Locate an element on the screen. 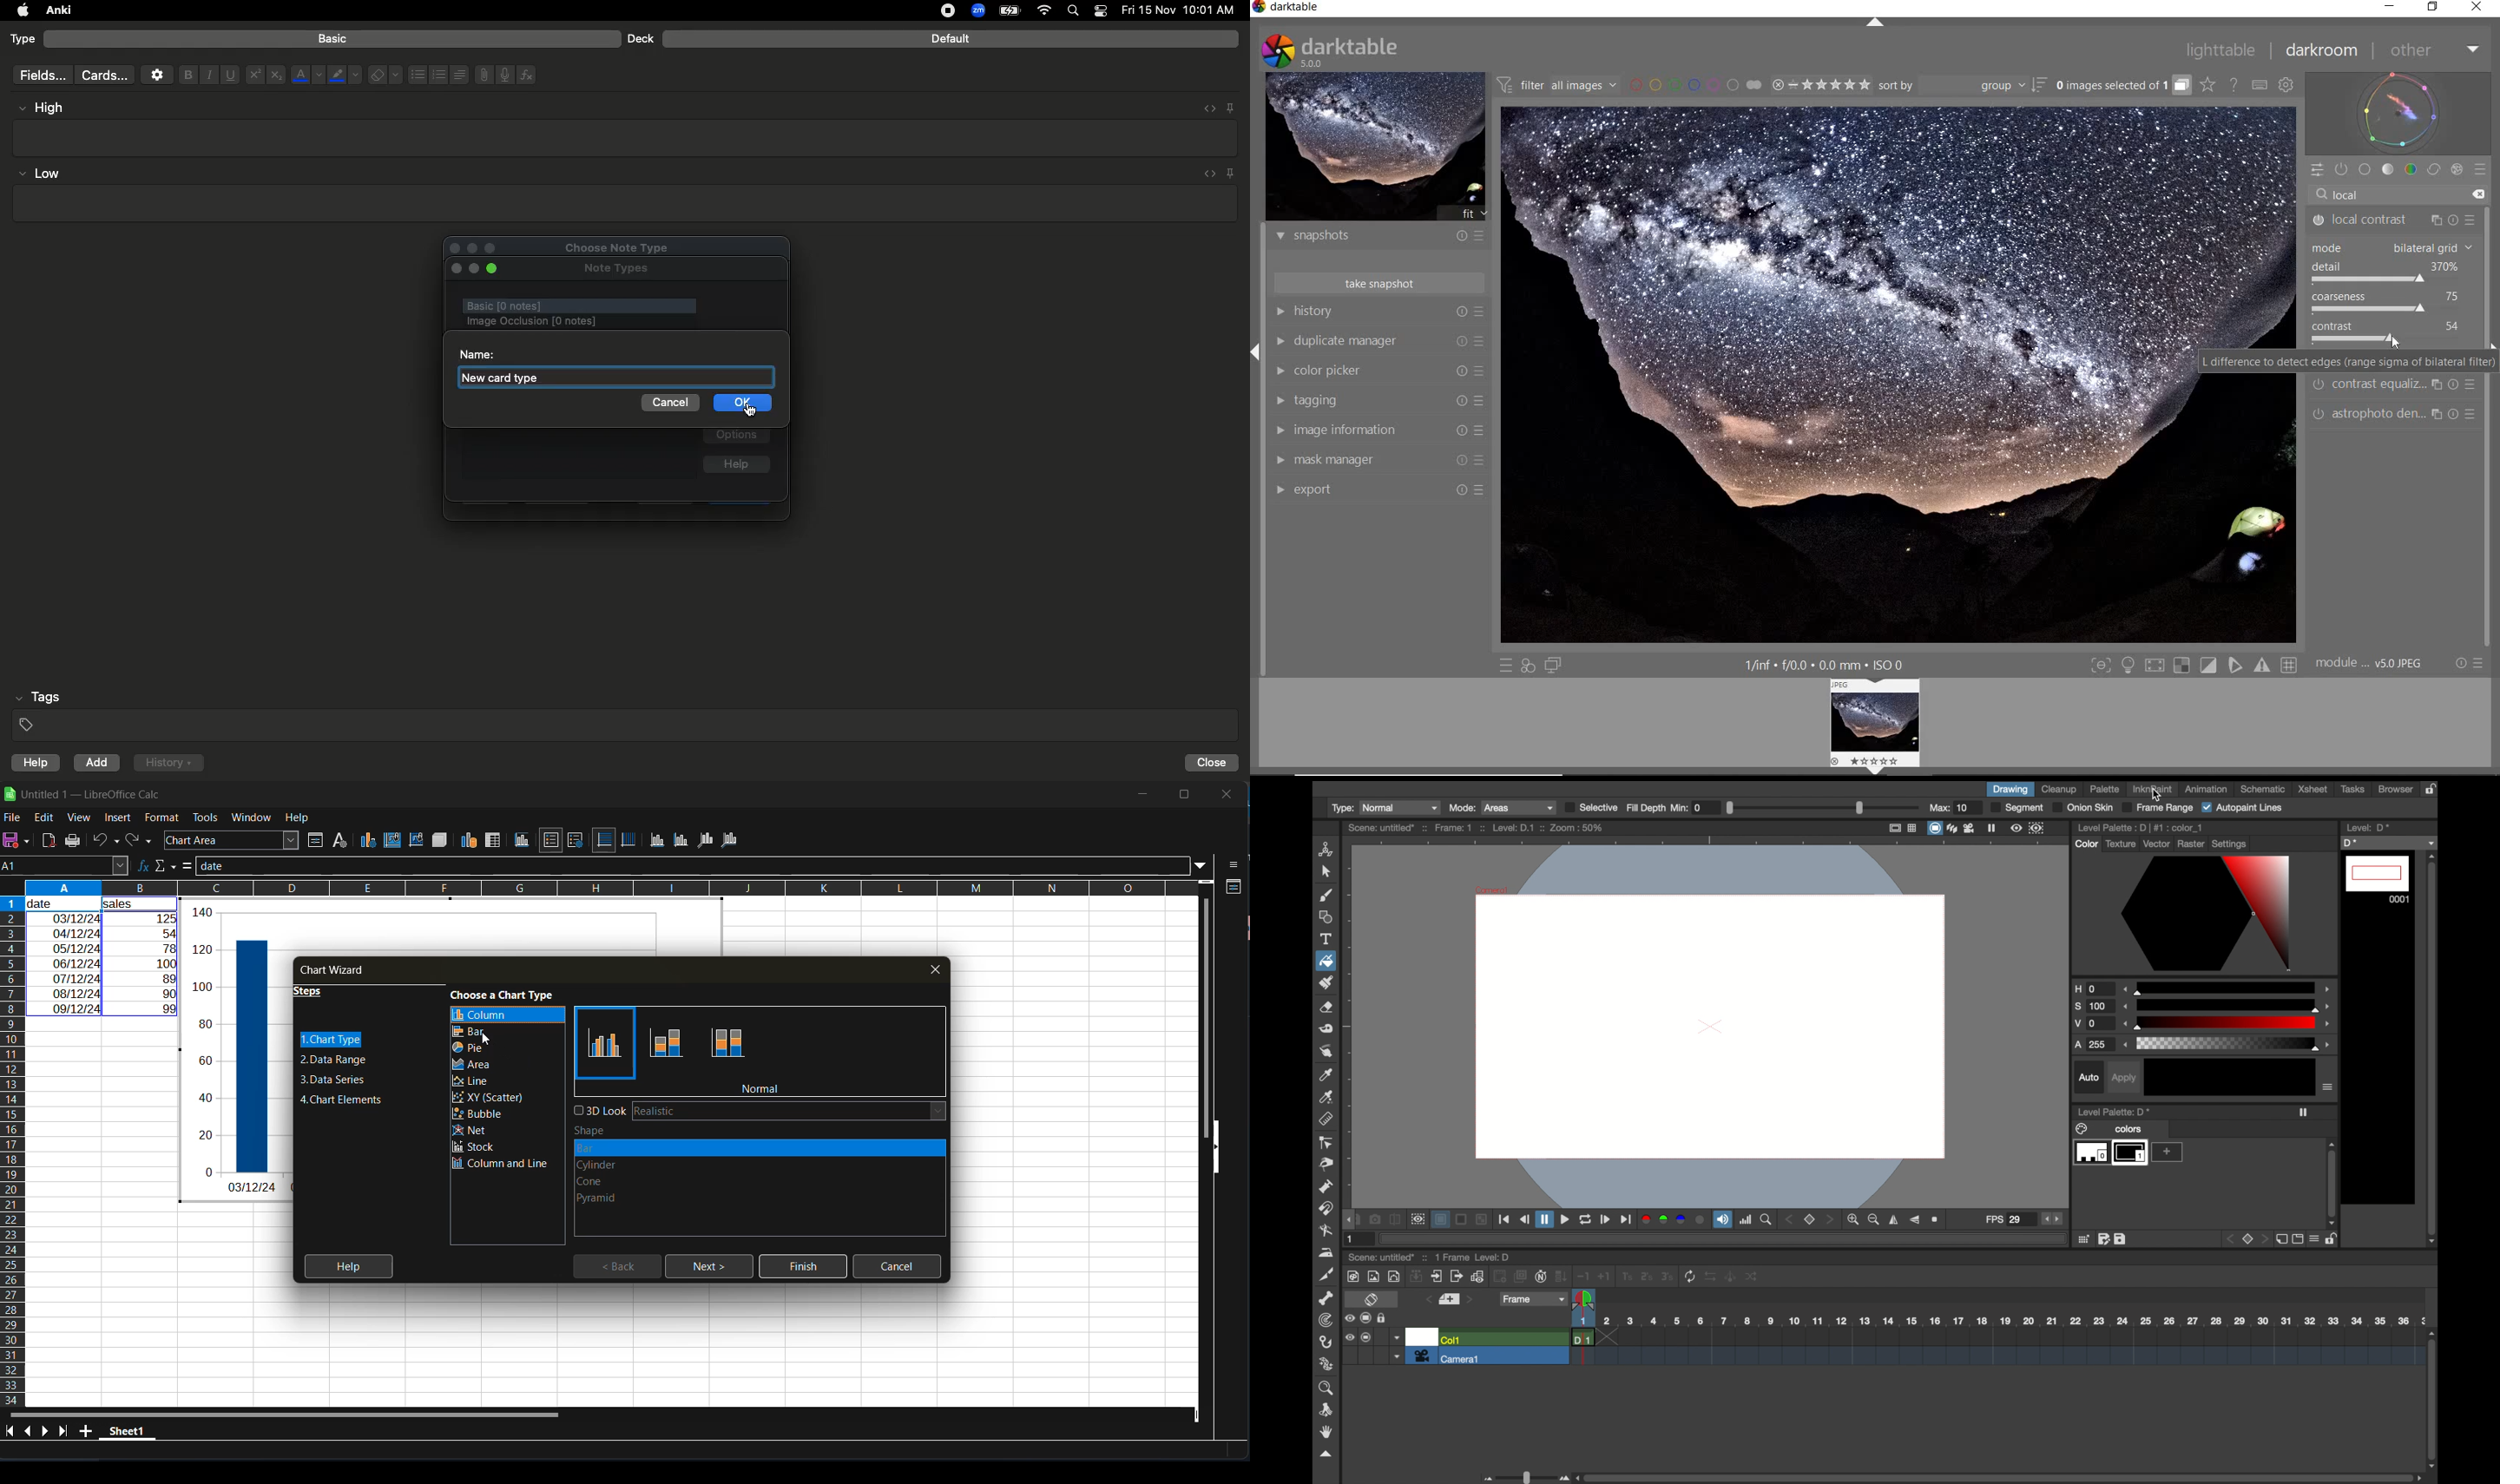  TOGGLE MODES is located at coordinates (2194, 666).